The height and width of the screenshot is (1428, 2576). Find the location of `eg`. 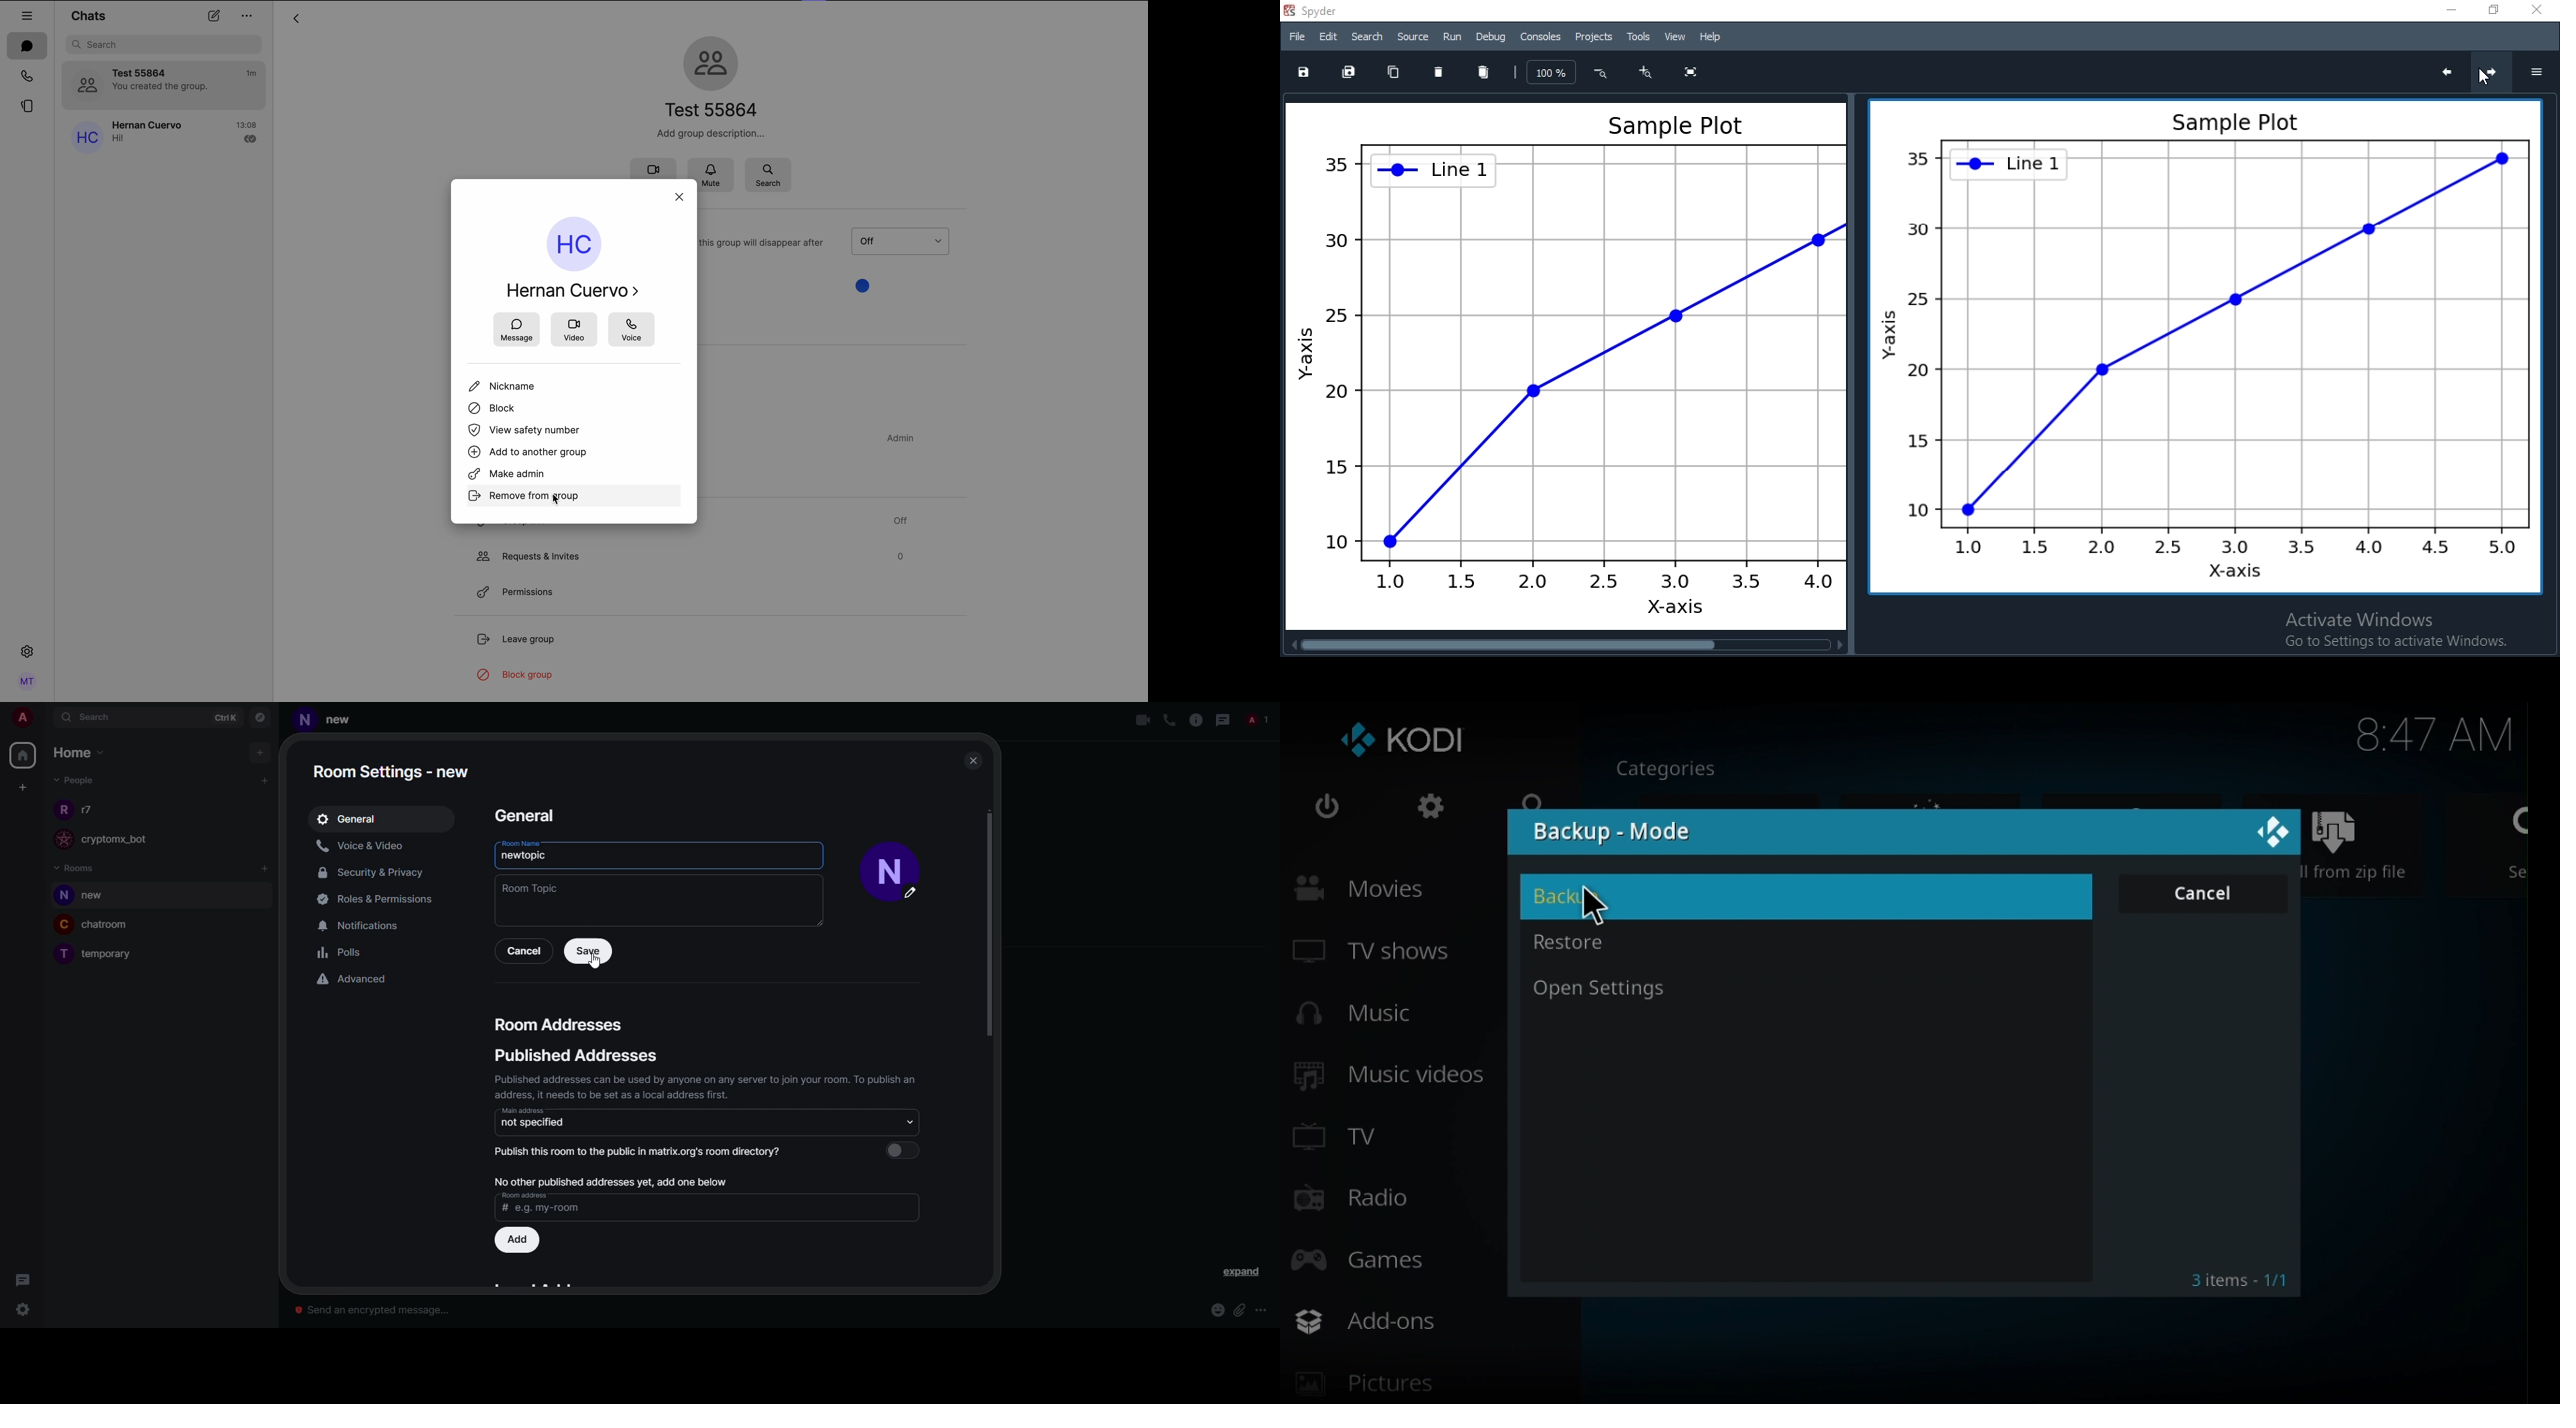

eg is located at coordinates (547, 1210).